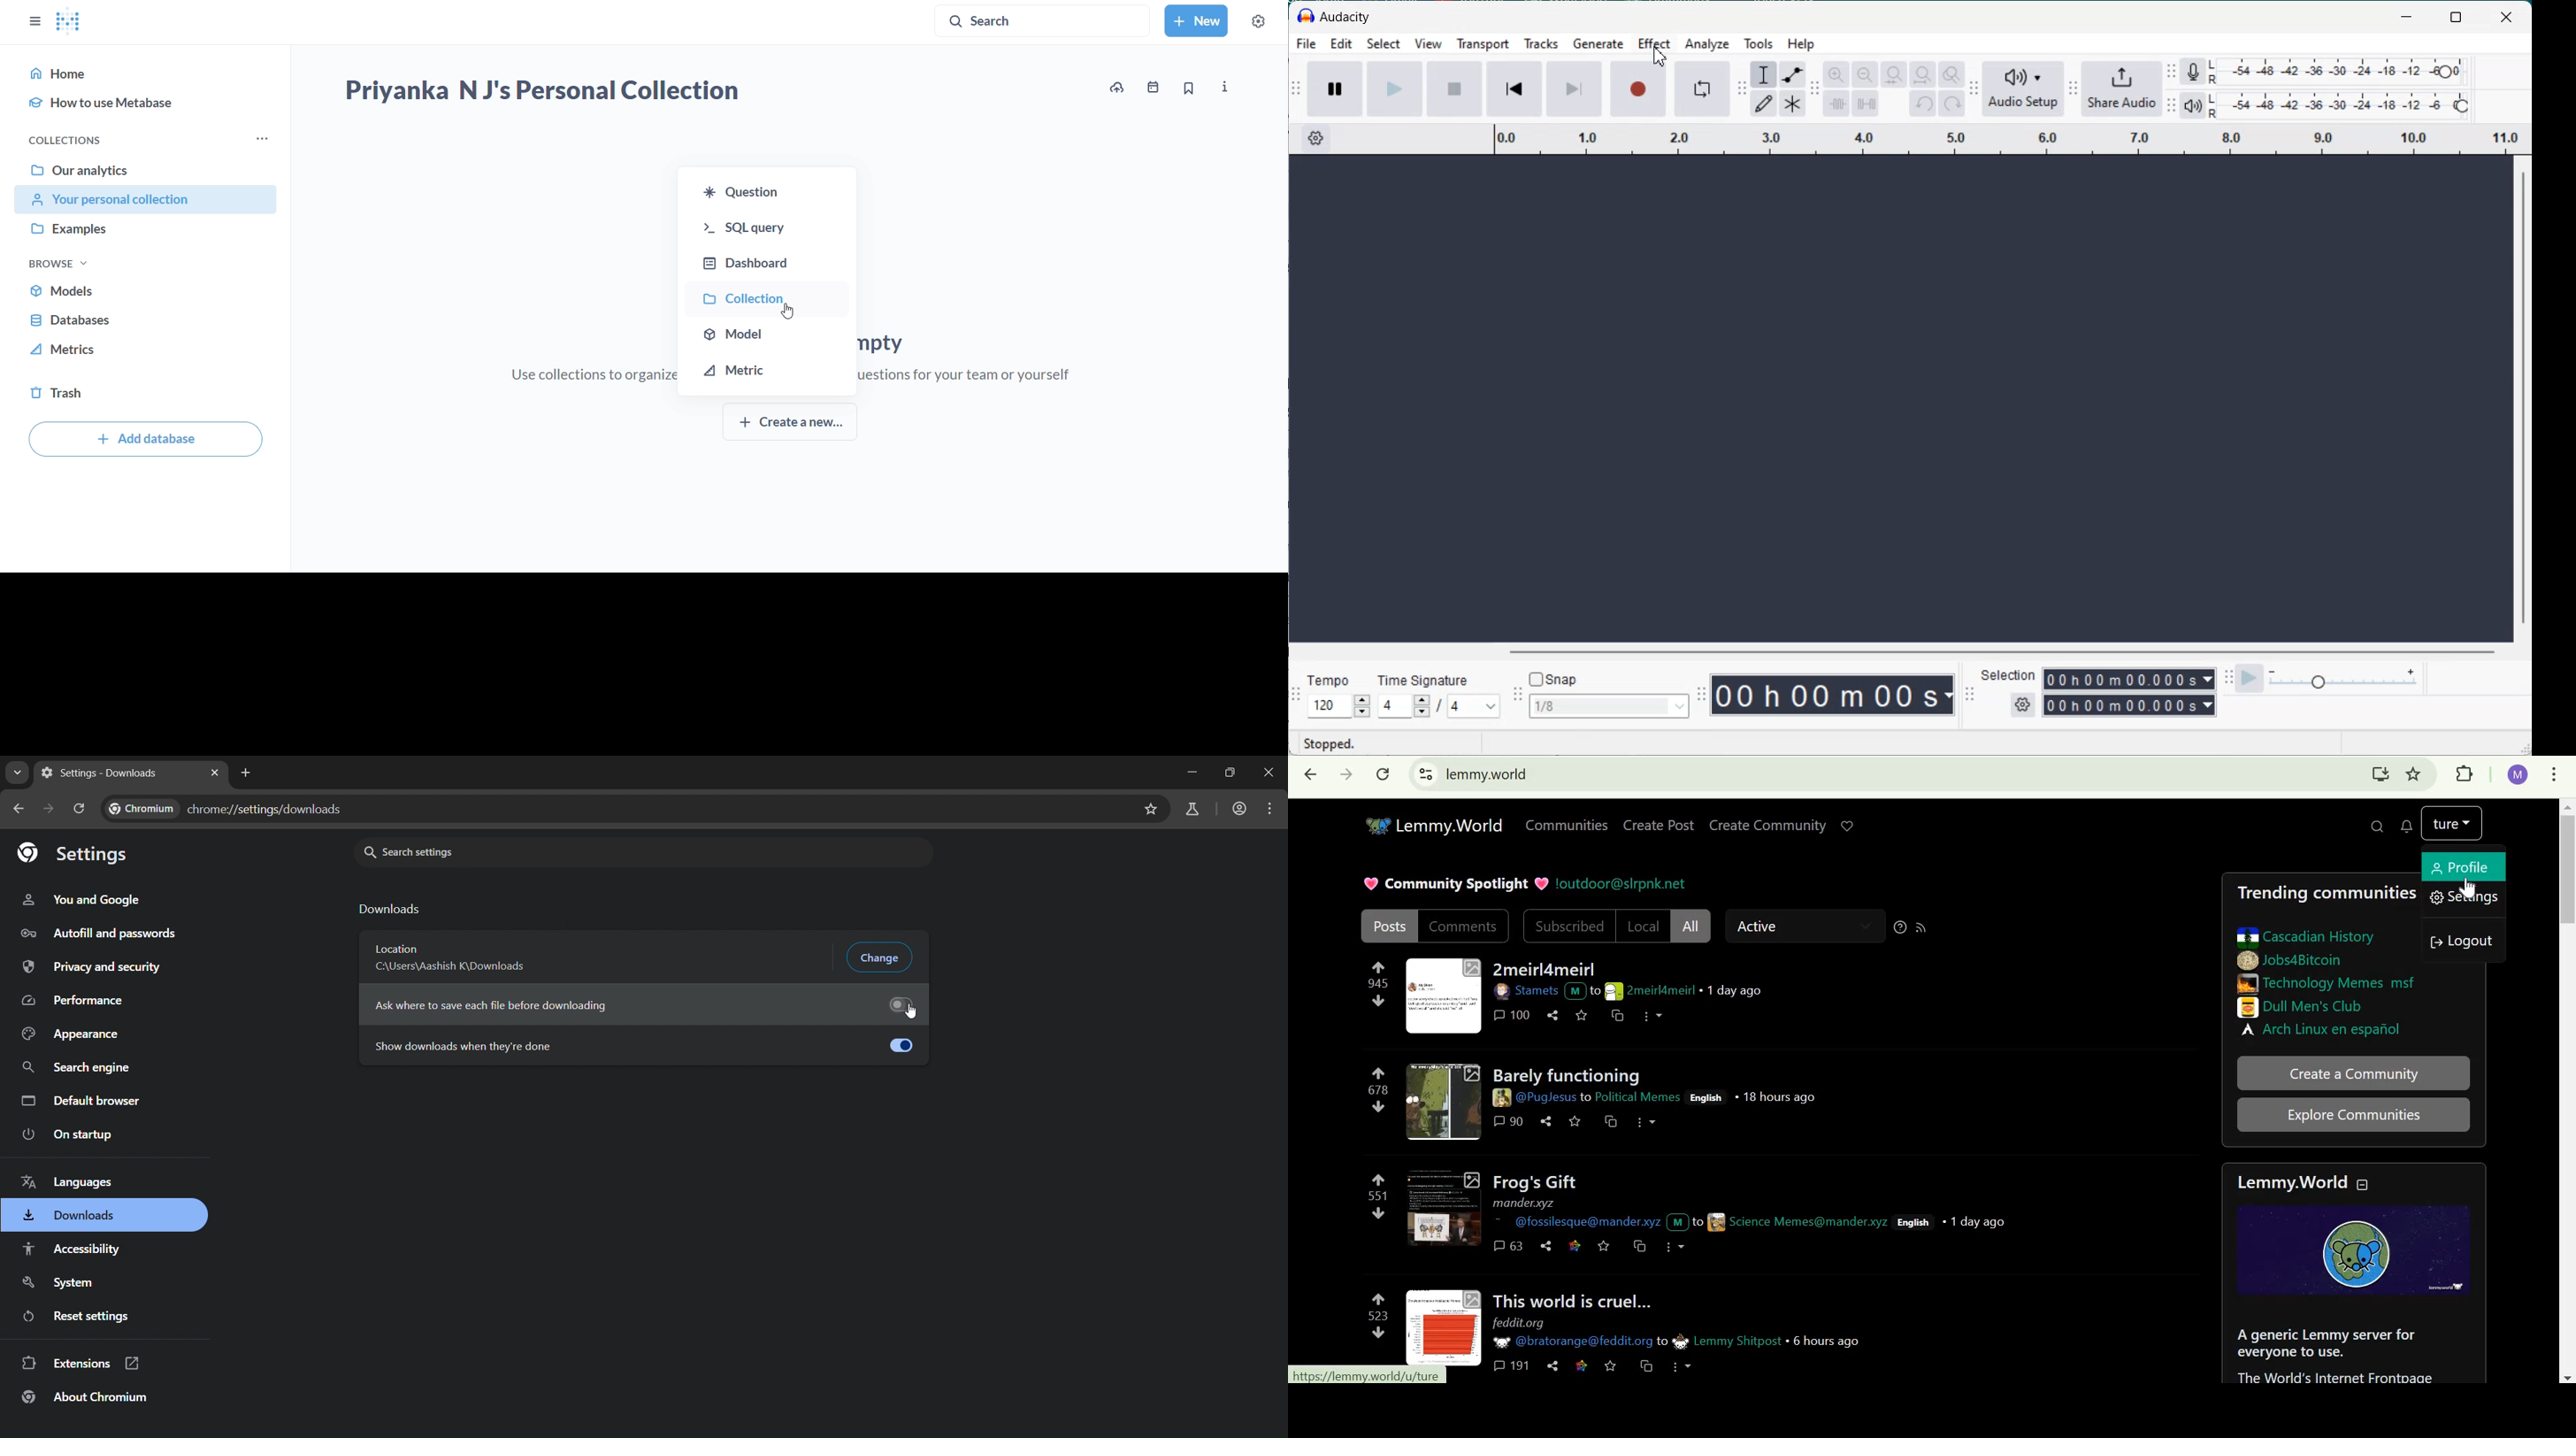  What do you see at coordinates (1621, 882) in the screenshot?
I see `!outdoor@slrpnk.net` at bounding box center [1621, 882].